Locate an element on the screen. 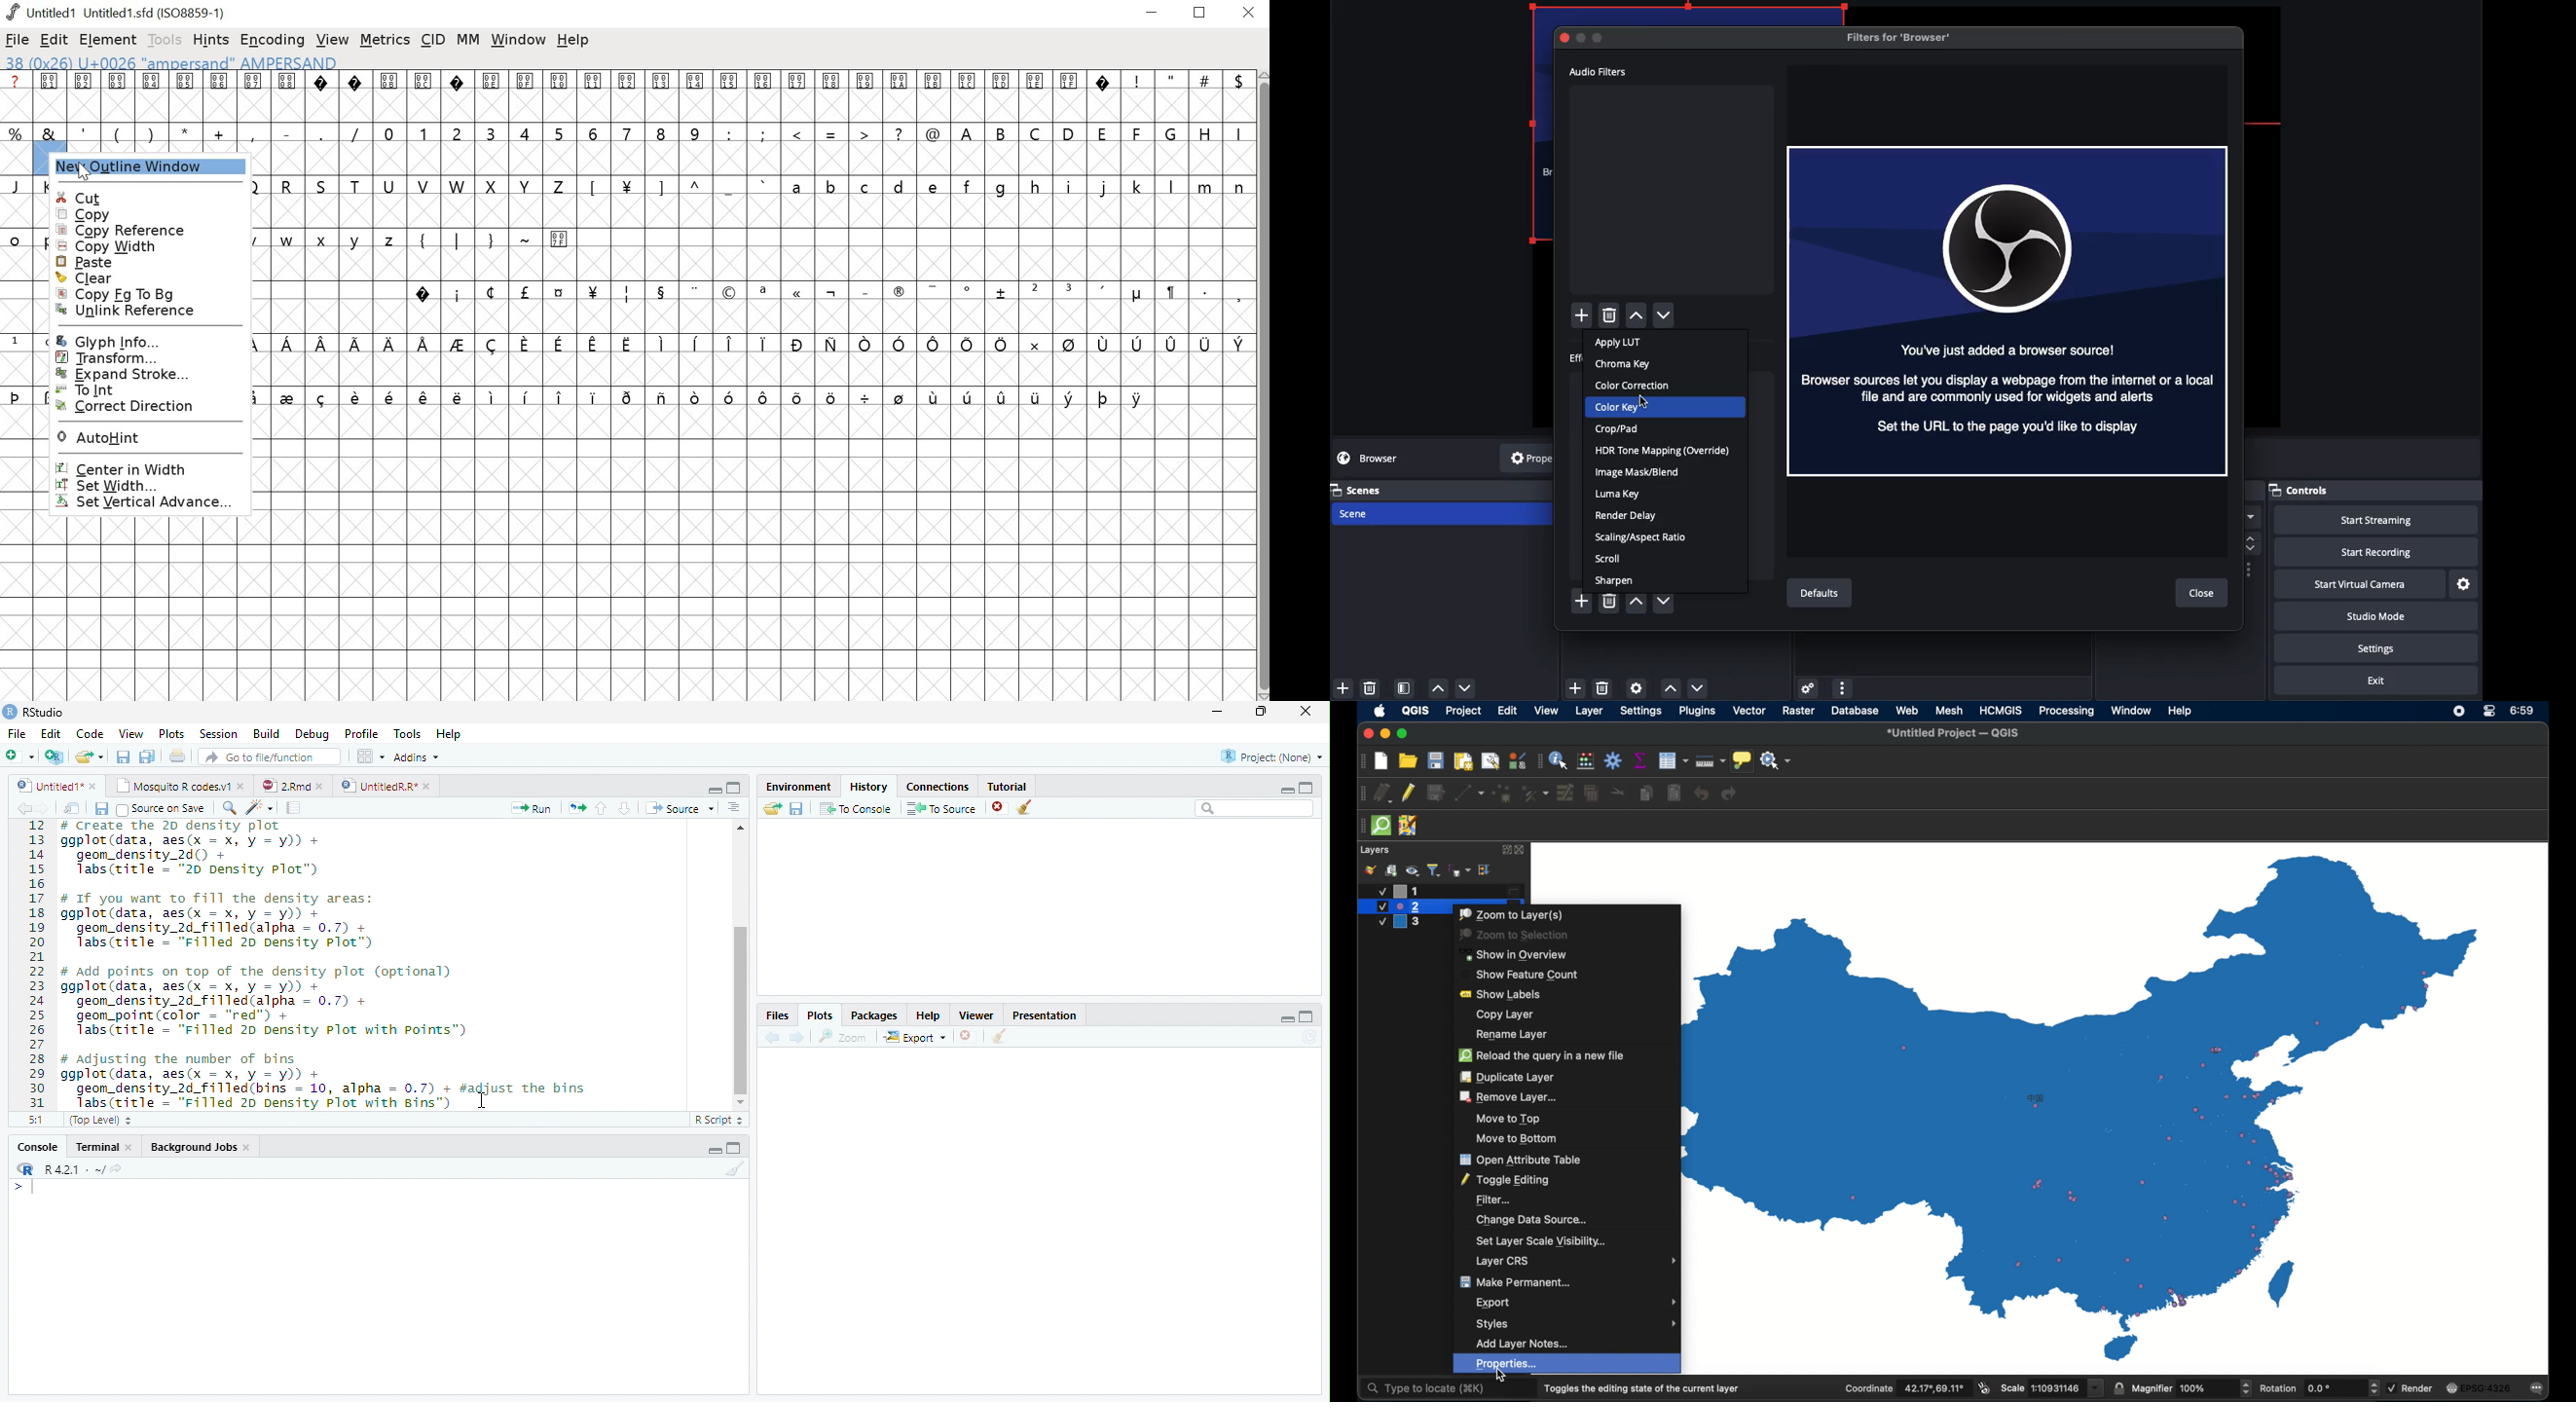 The height and width of the screenshot is (1428, 2576). i is located at coordinates (457, 293).